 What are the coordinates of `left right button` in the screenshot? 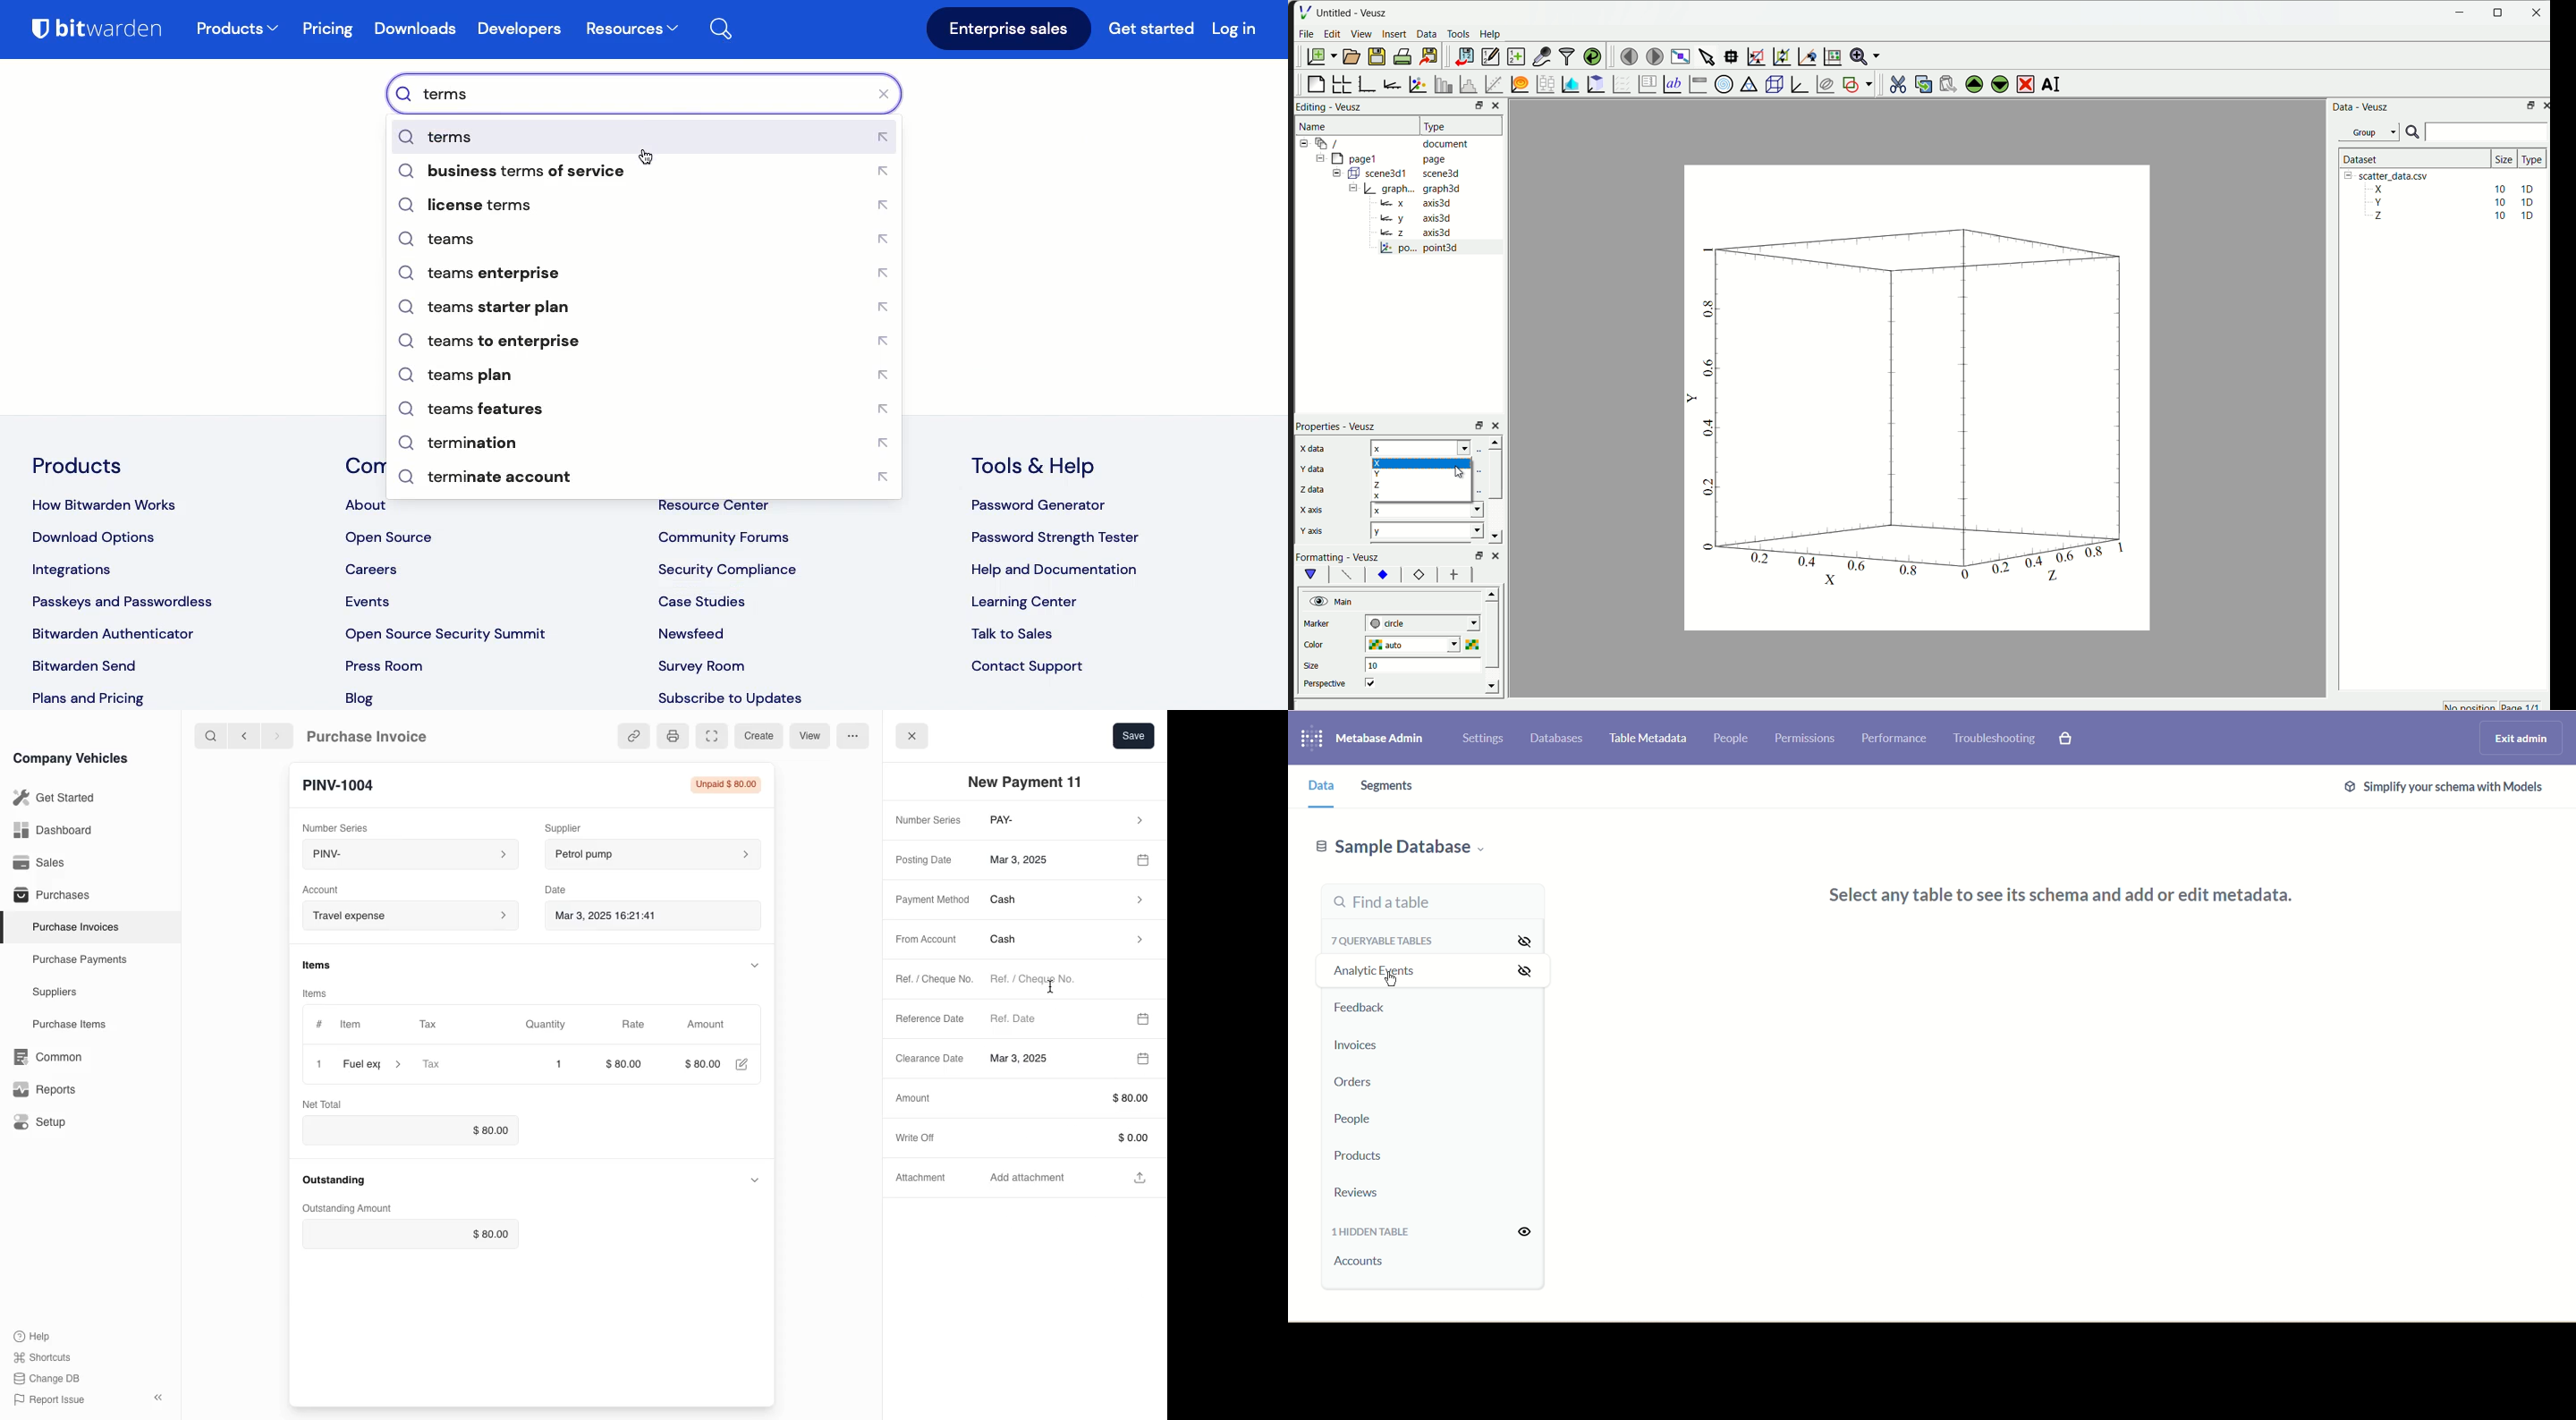 It's located at (1491, 575).